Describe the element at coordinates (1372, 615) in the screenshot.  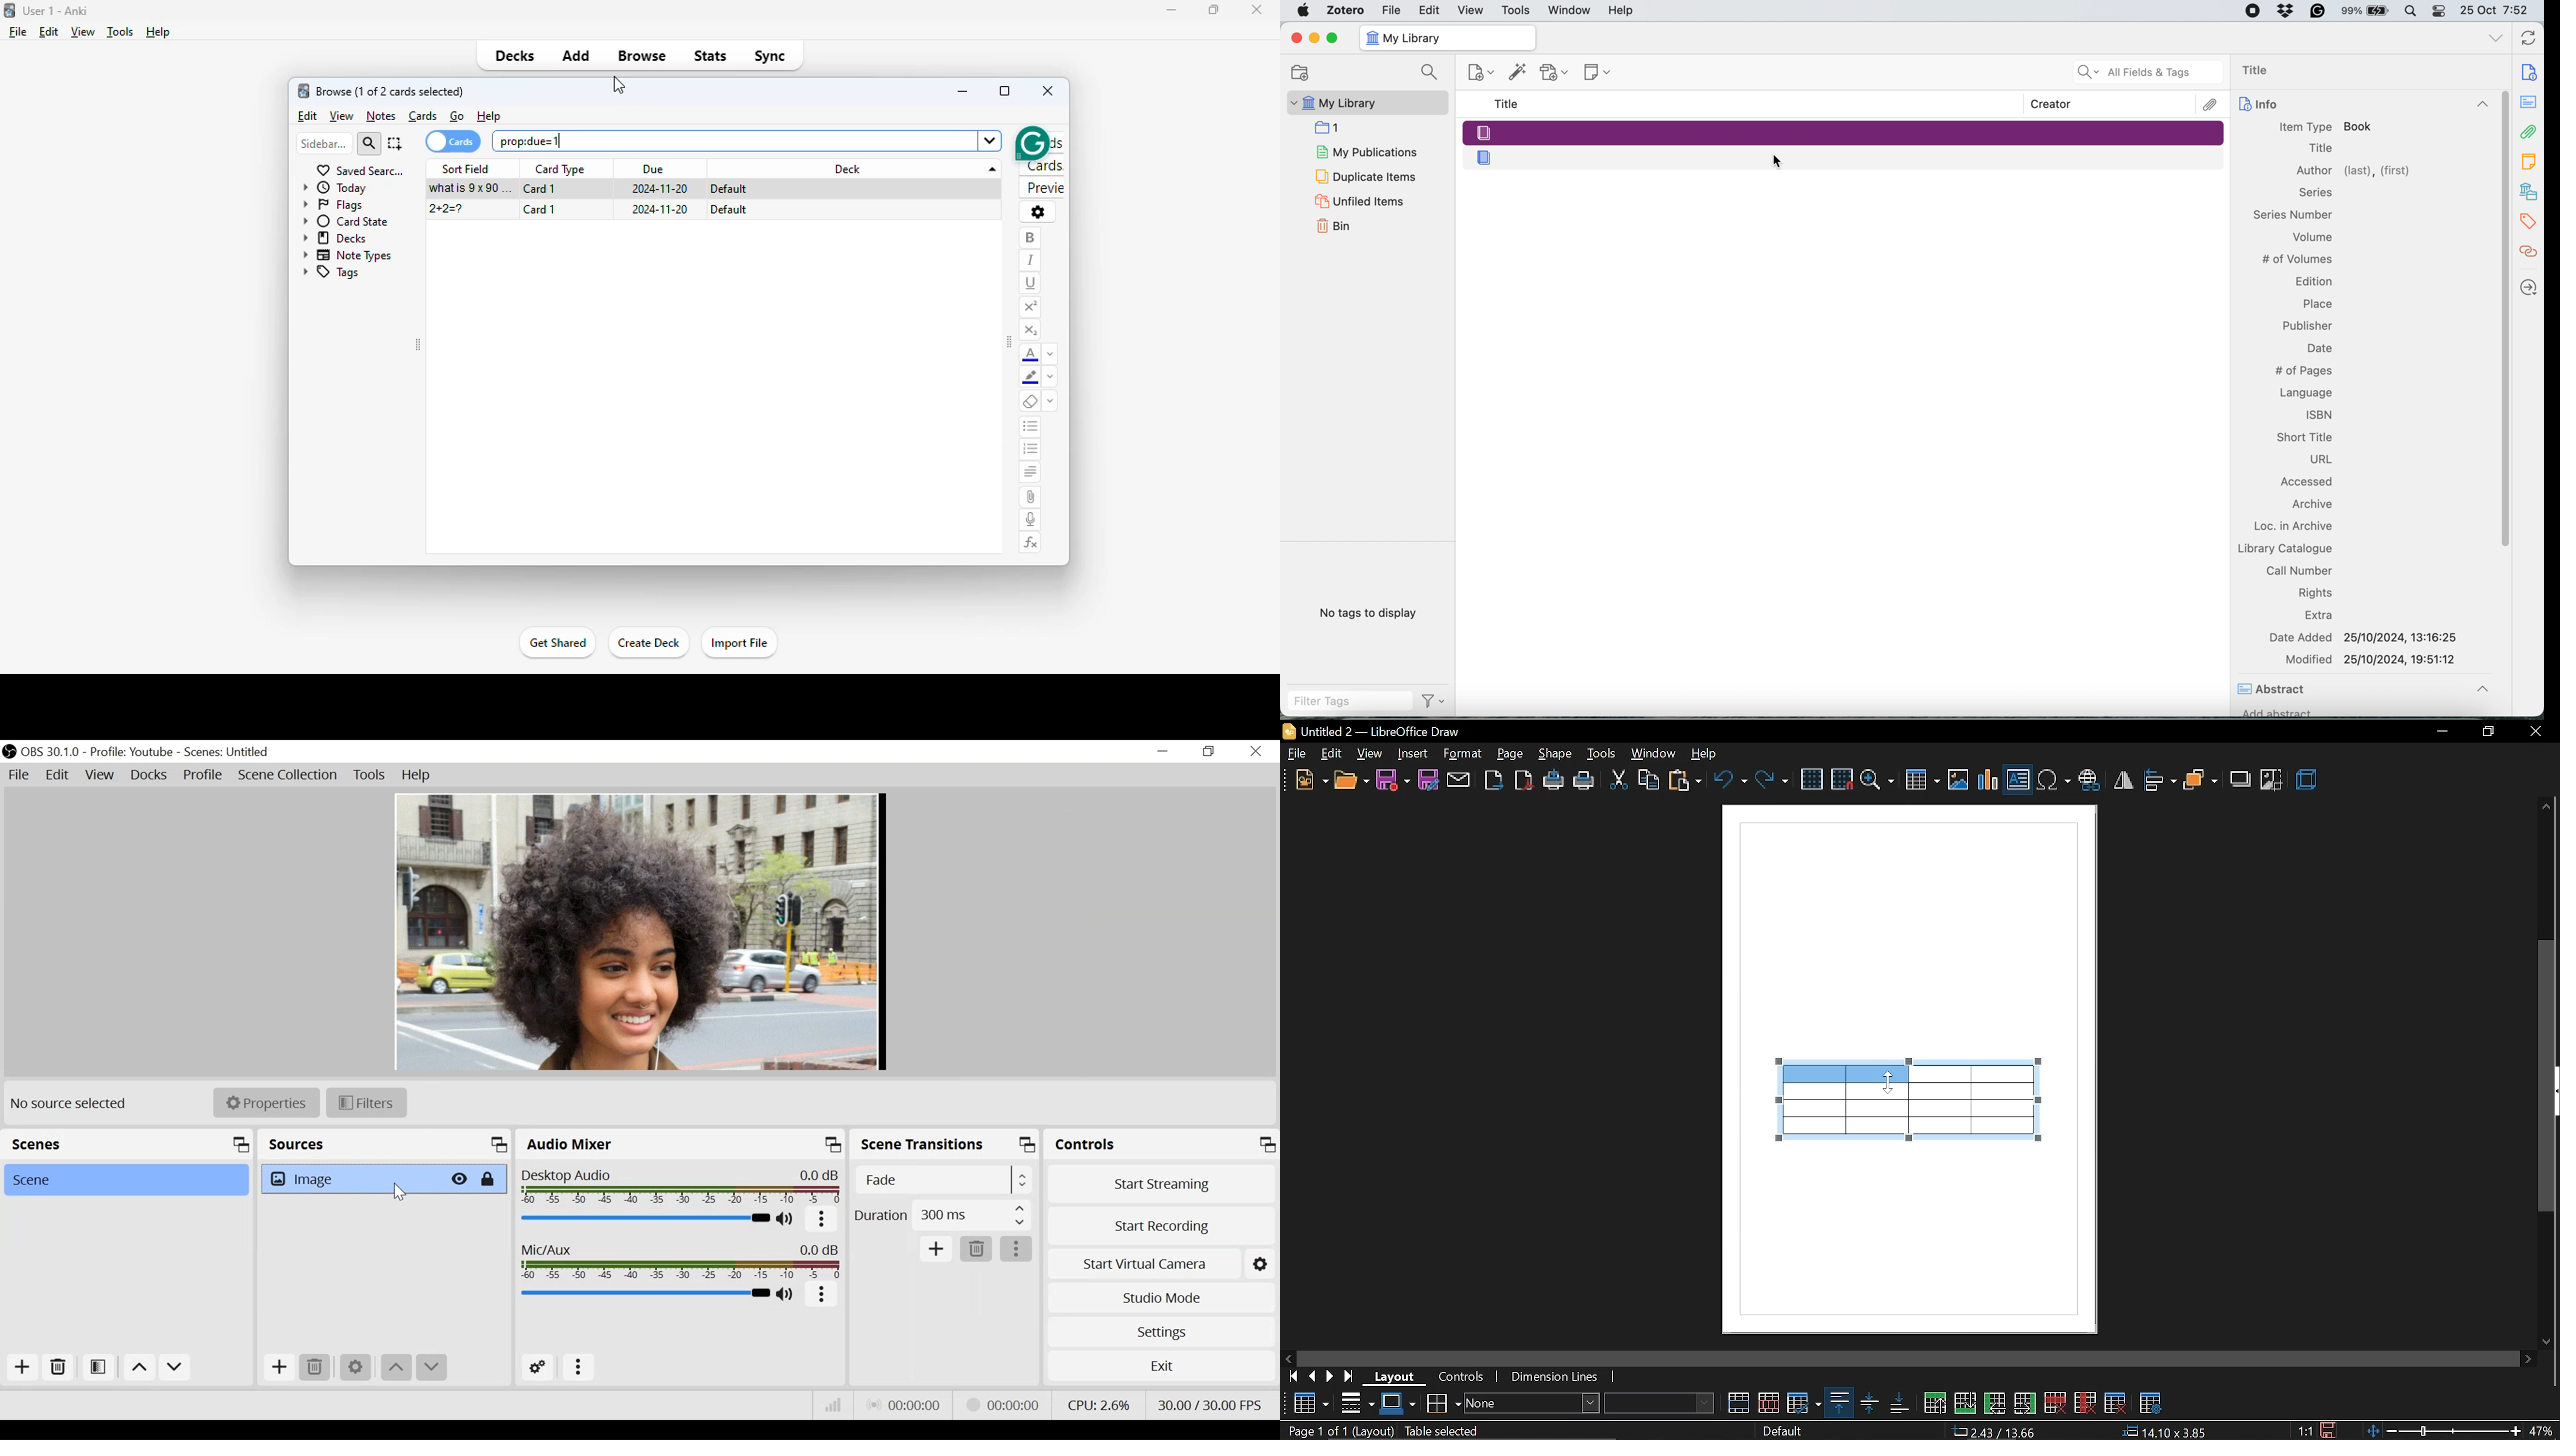
I see `No tags to display` at that location.